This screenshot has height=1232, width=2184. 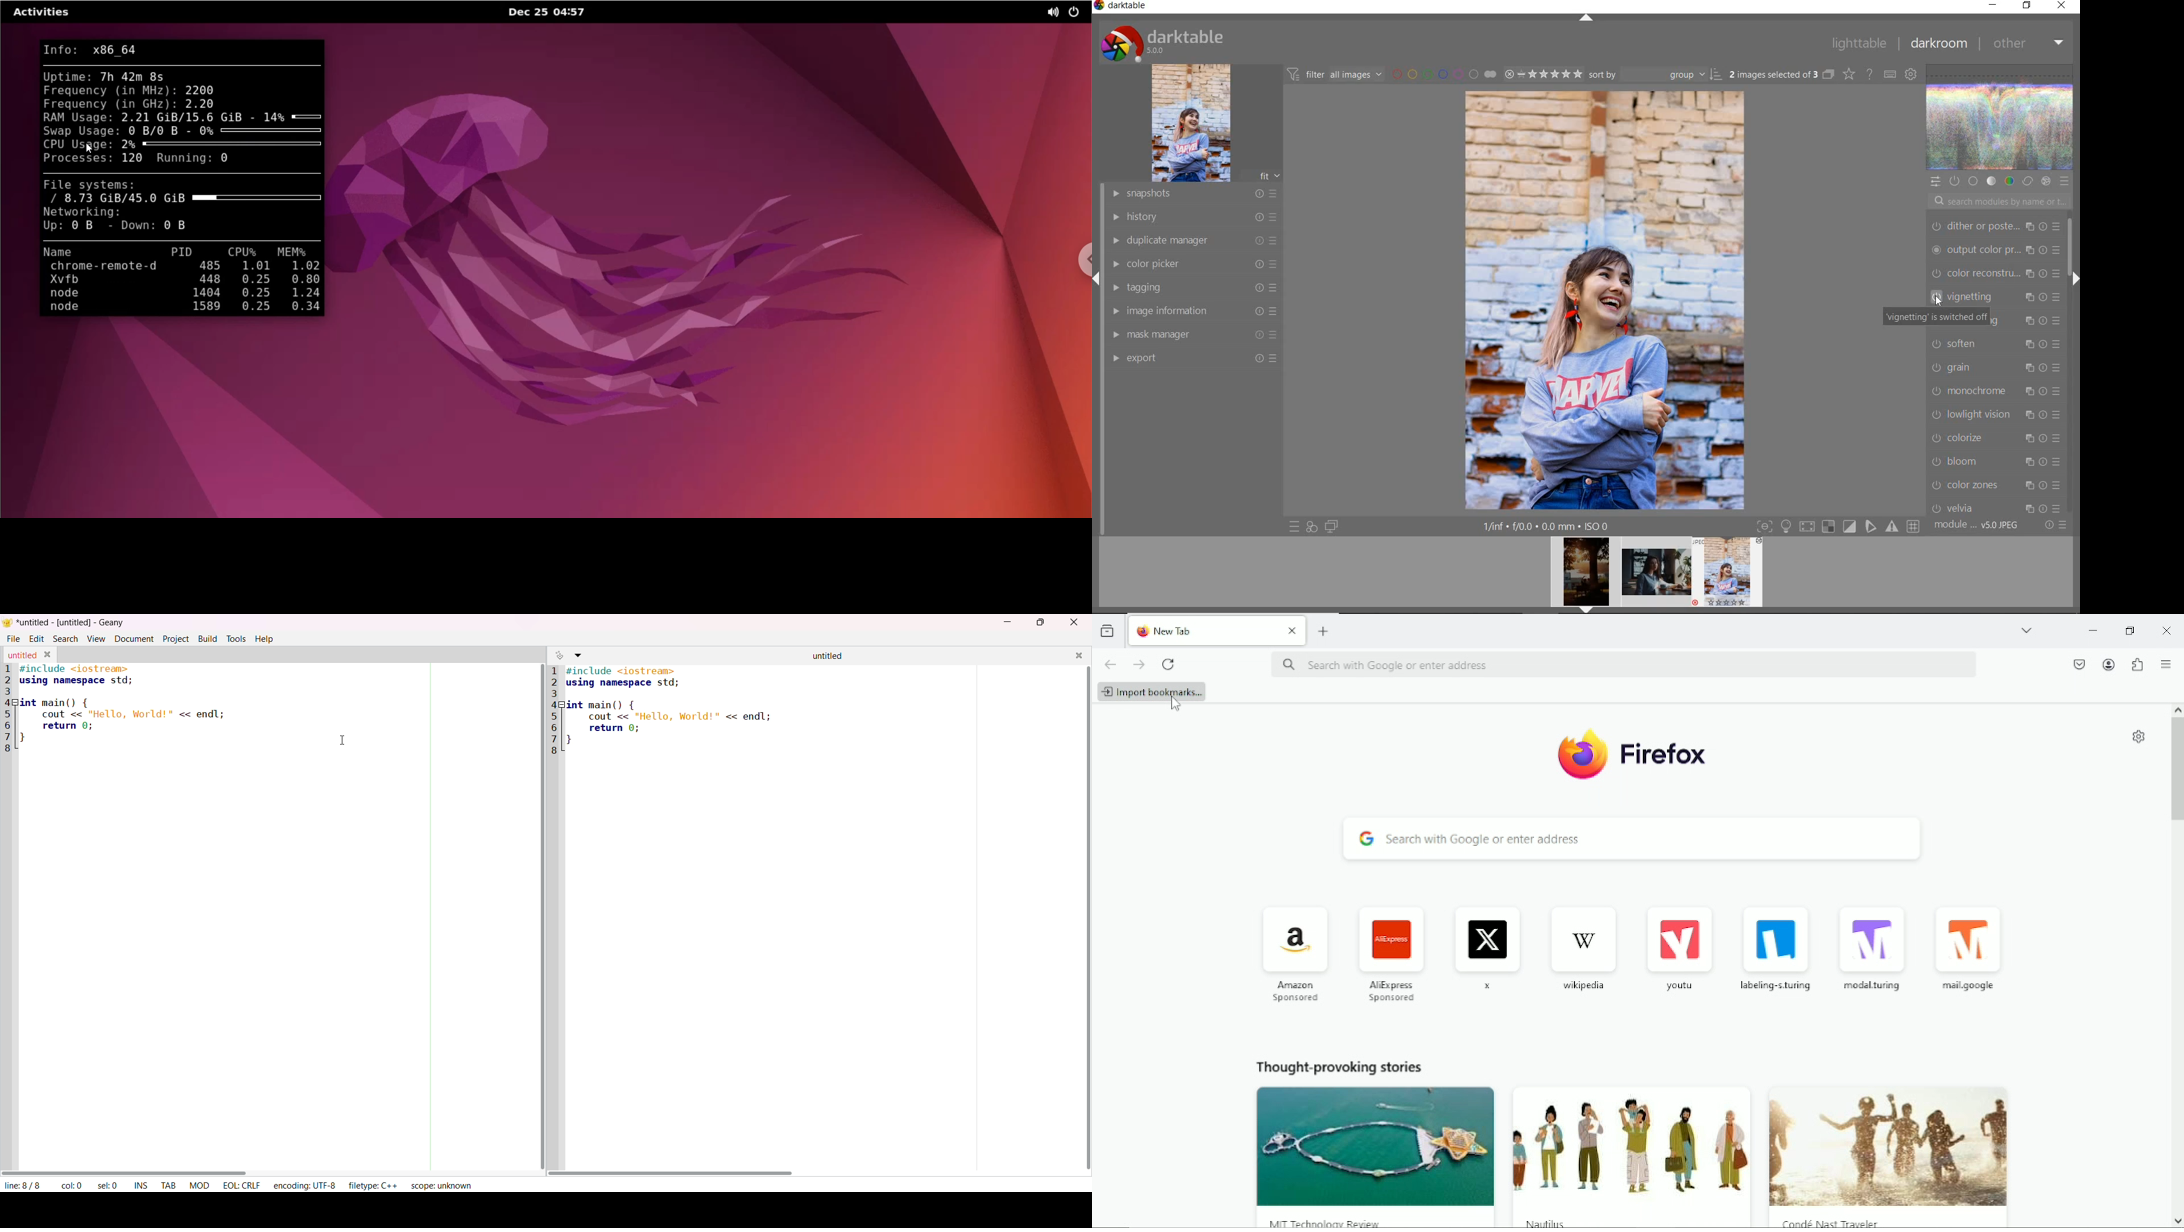 I want to click on image, so click(x=1191, y=123).